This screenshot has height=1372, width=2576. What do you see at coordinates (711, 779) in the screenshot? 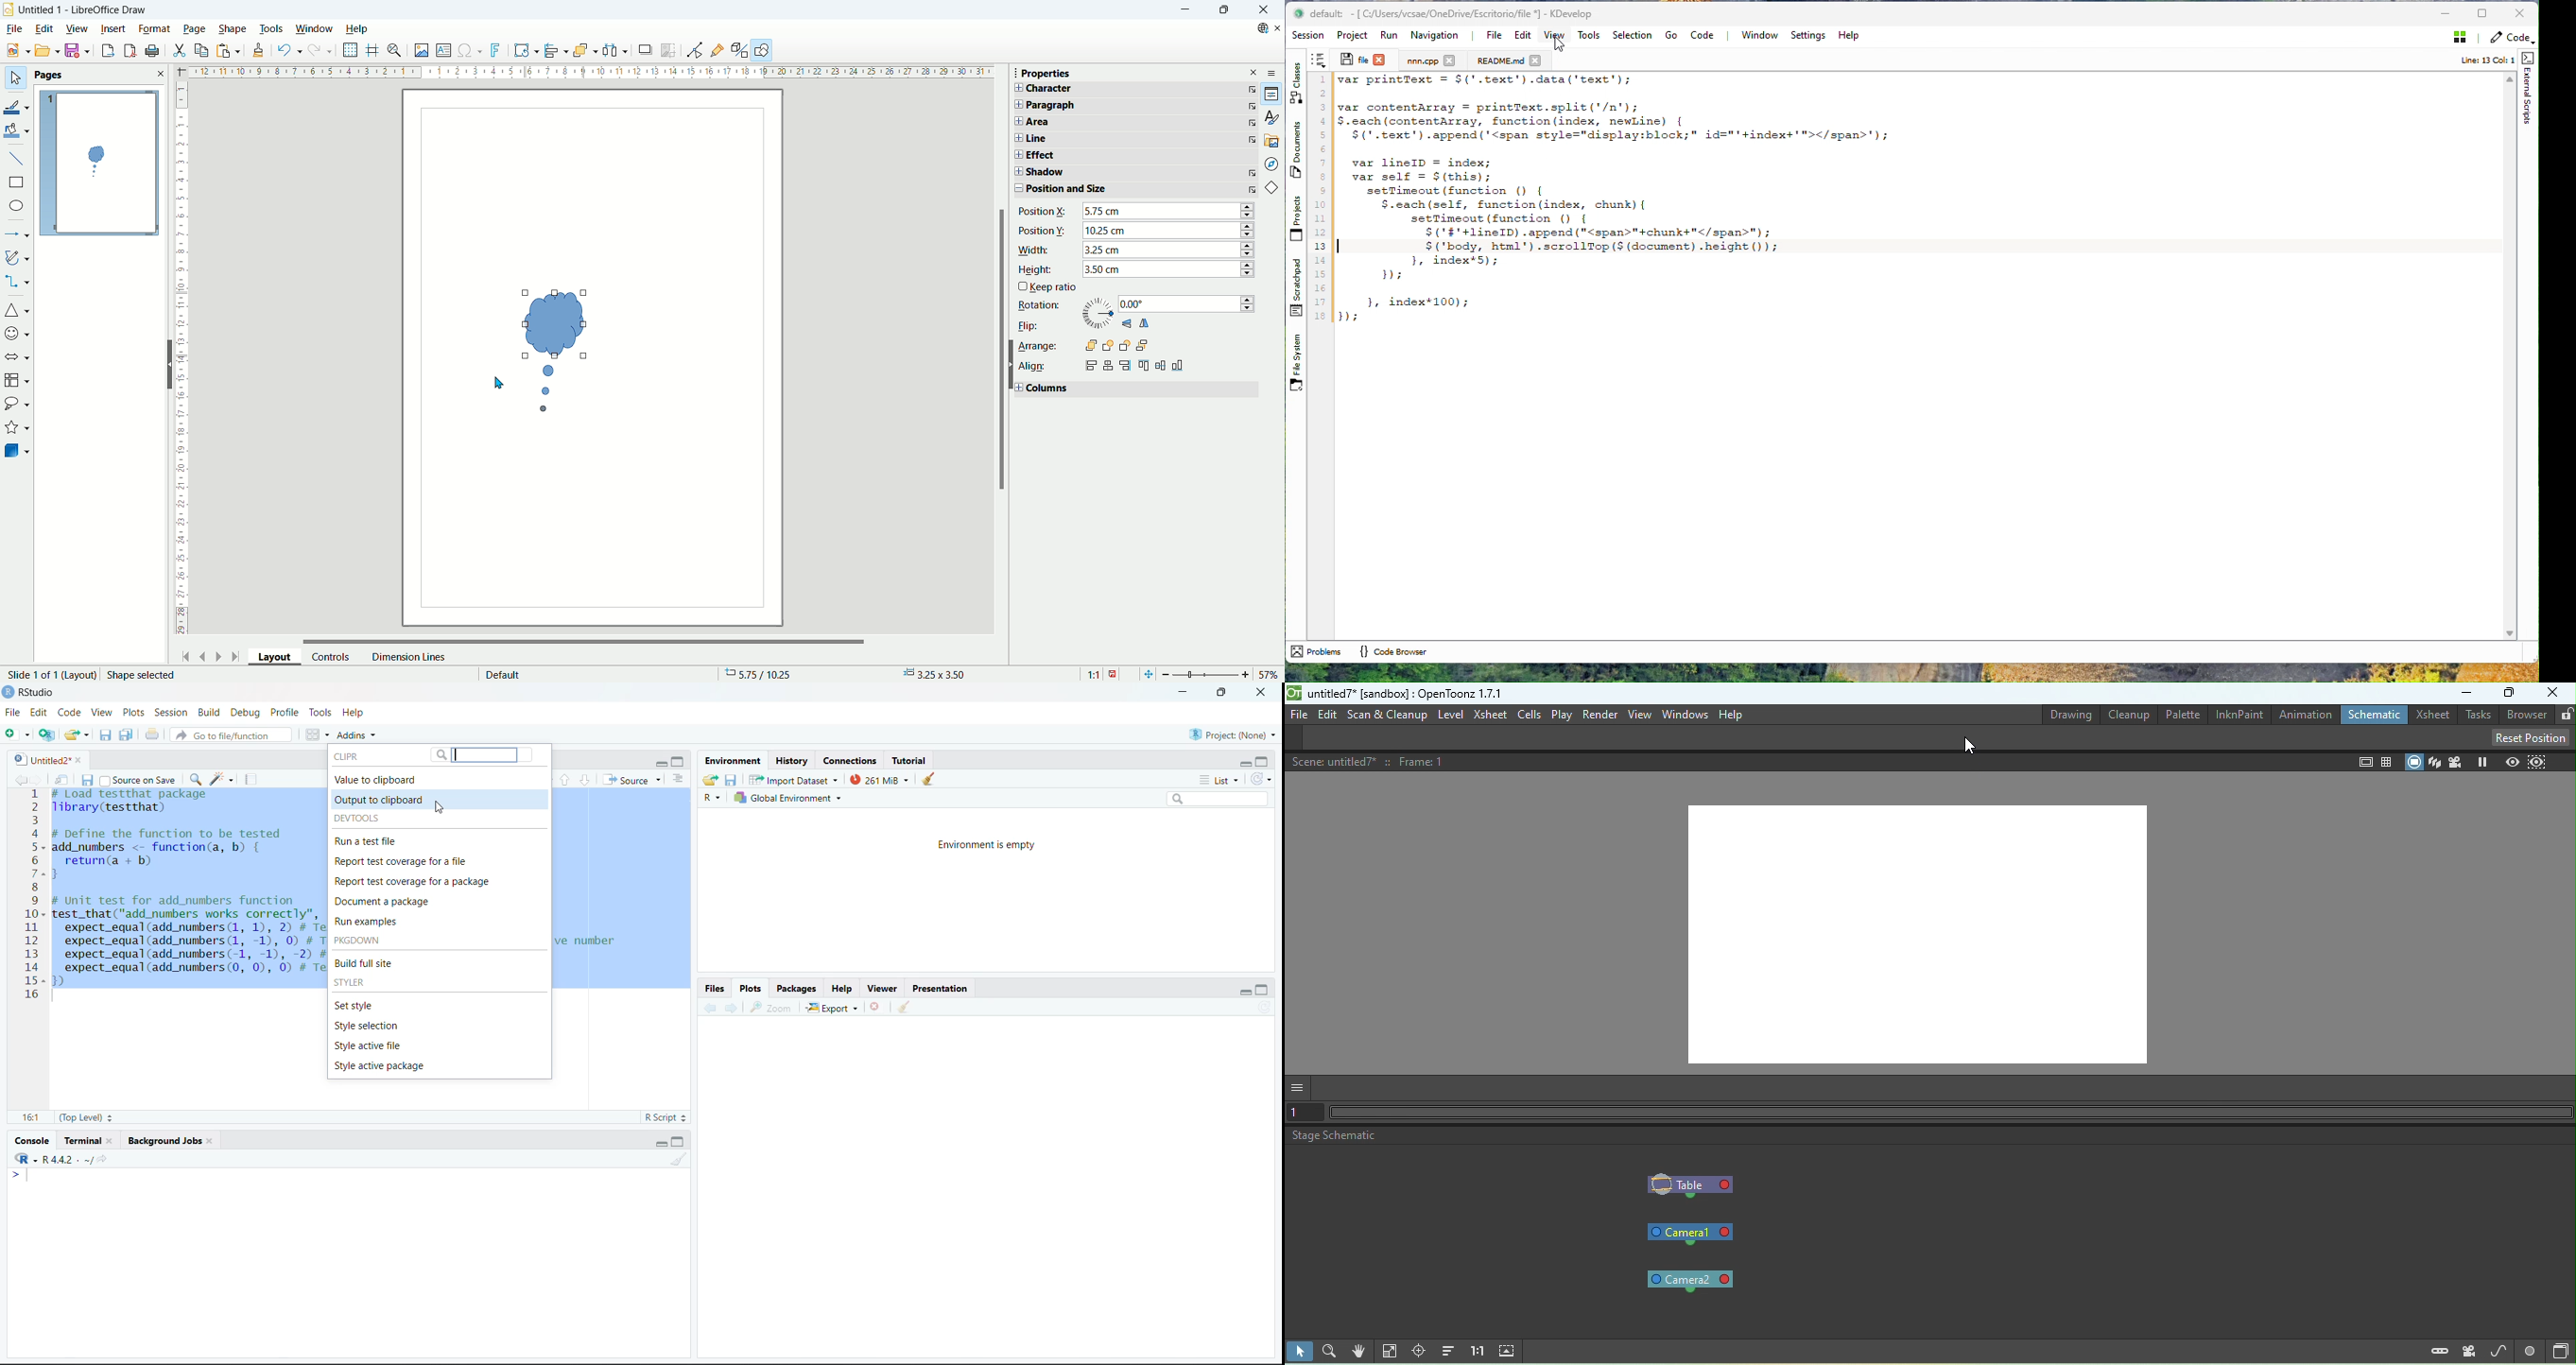
I see `Load workspace` at bounding box center [711, 779].